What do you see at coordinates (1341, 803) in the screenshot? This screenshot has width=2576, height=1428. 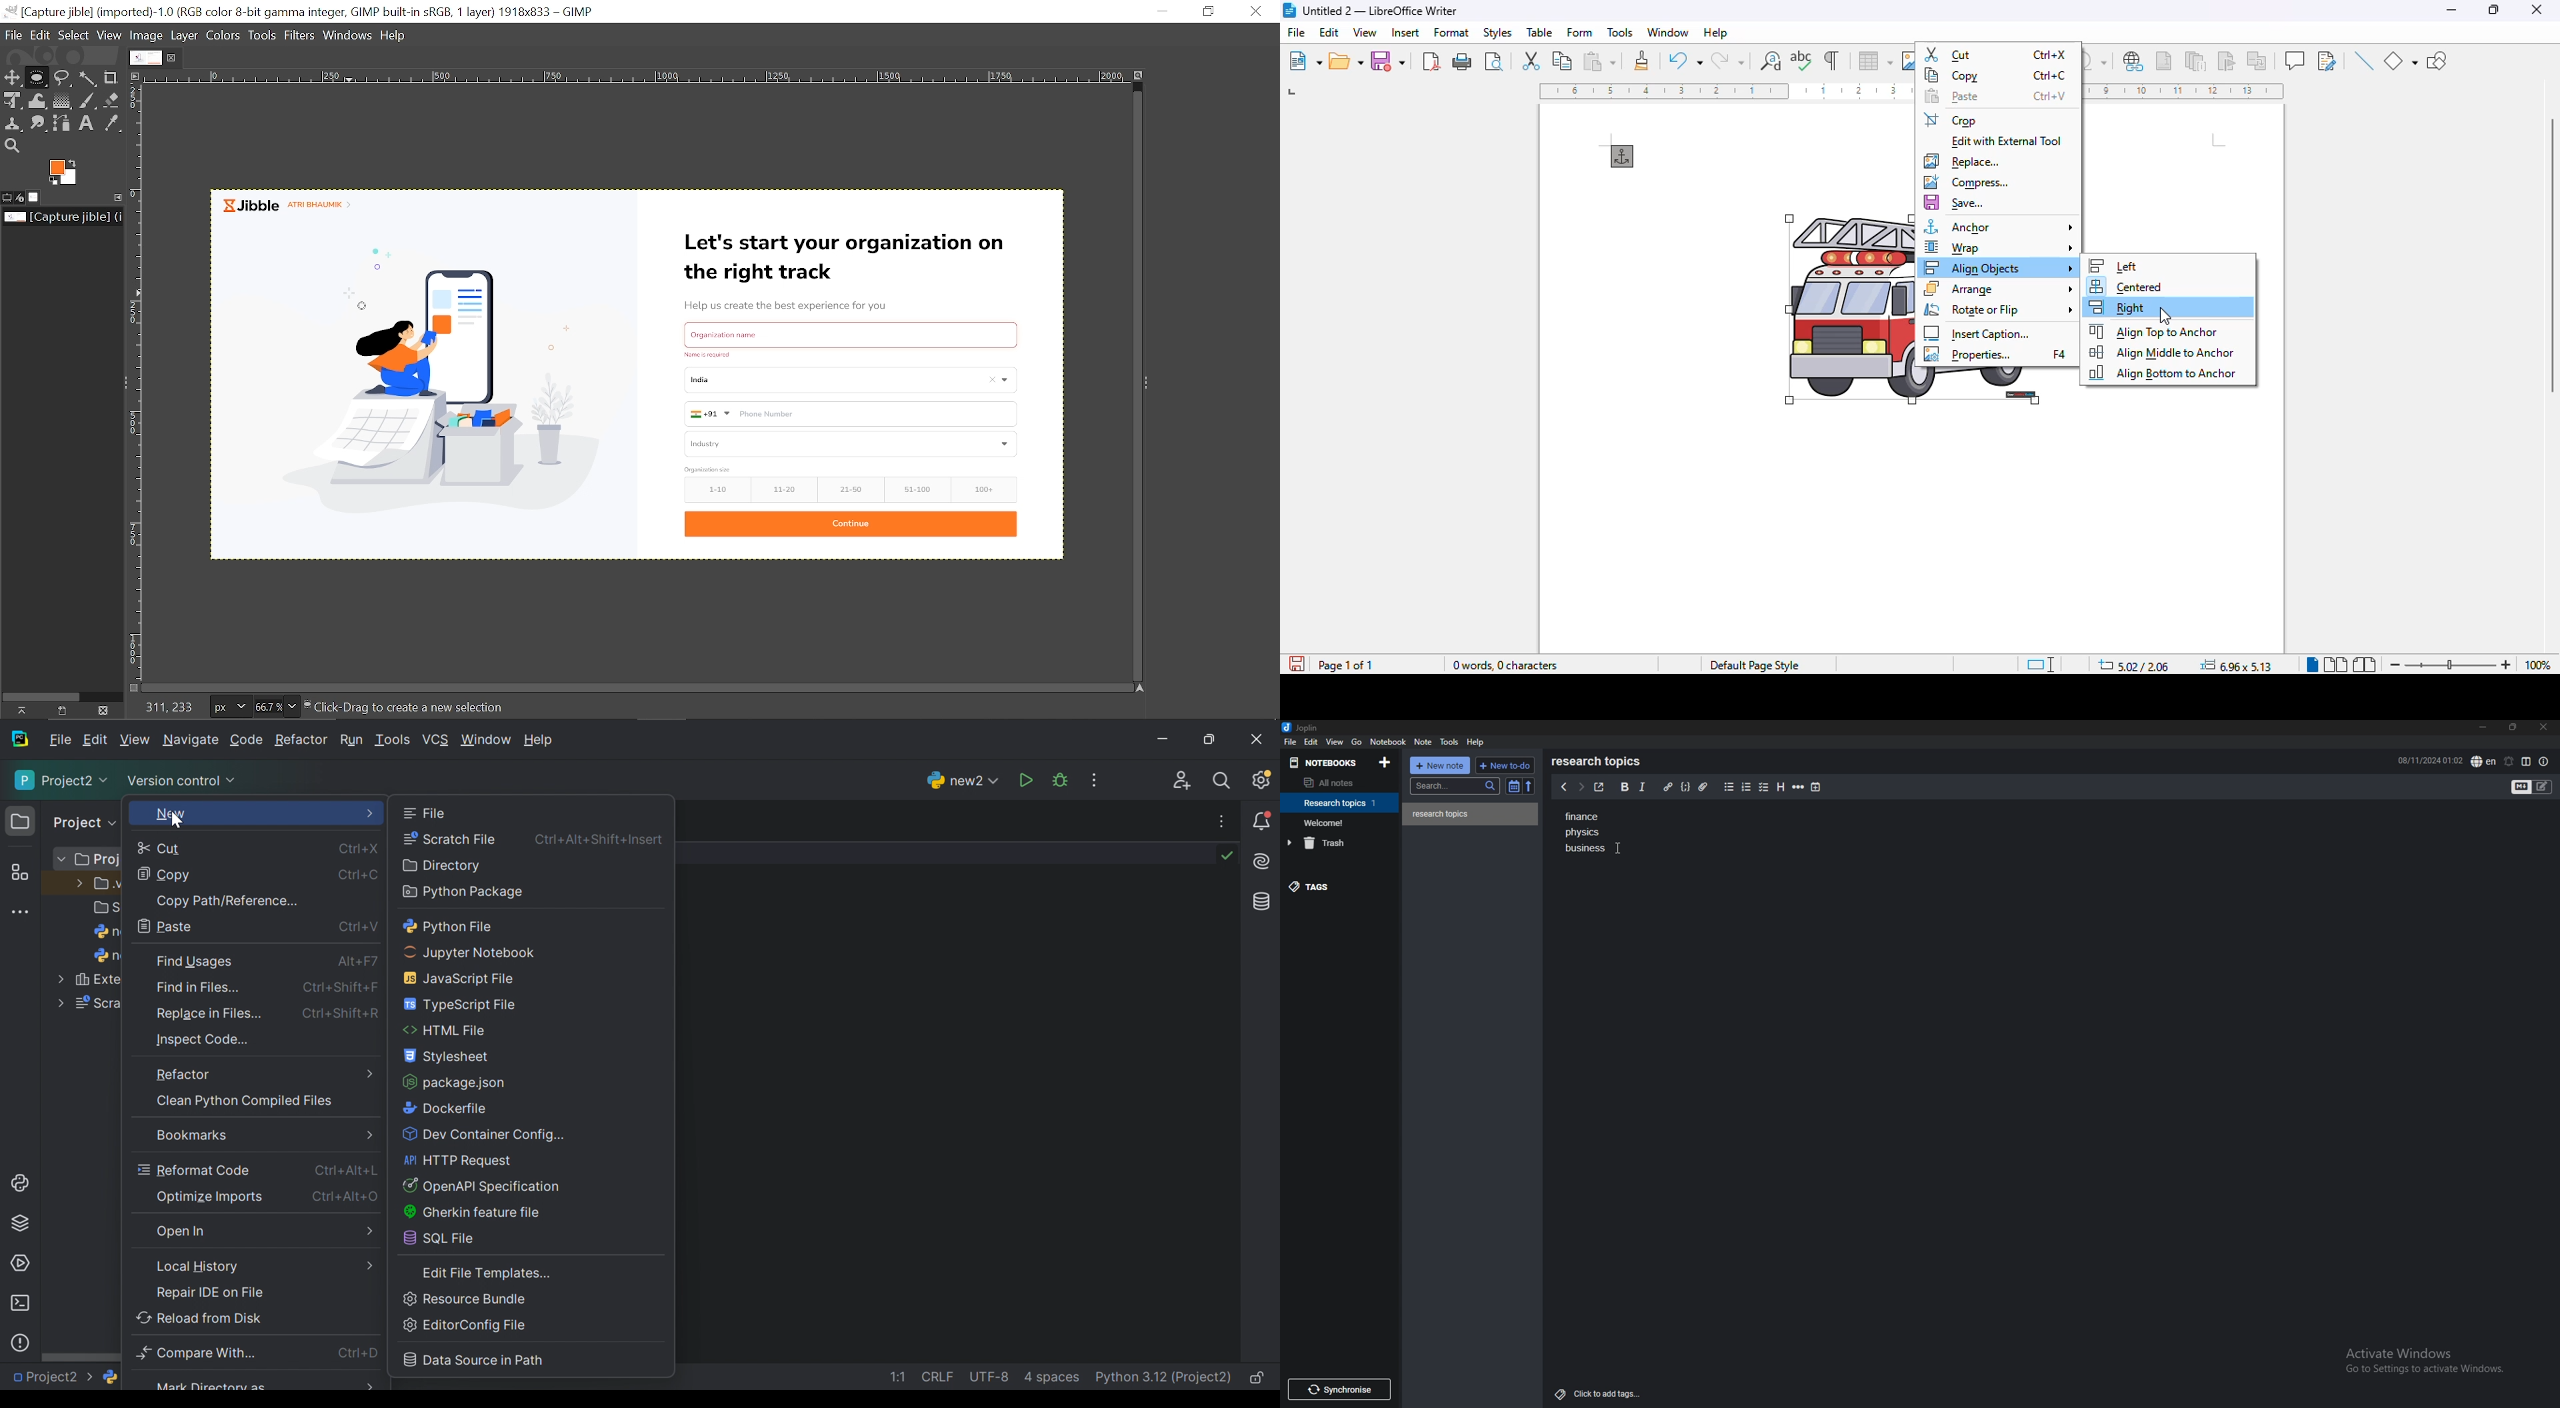 I see `notebook` at bounding box center [1341, 803].